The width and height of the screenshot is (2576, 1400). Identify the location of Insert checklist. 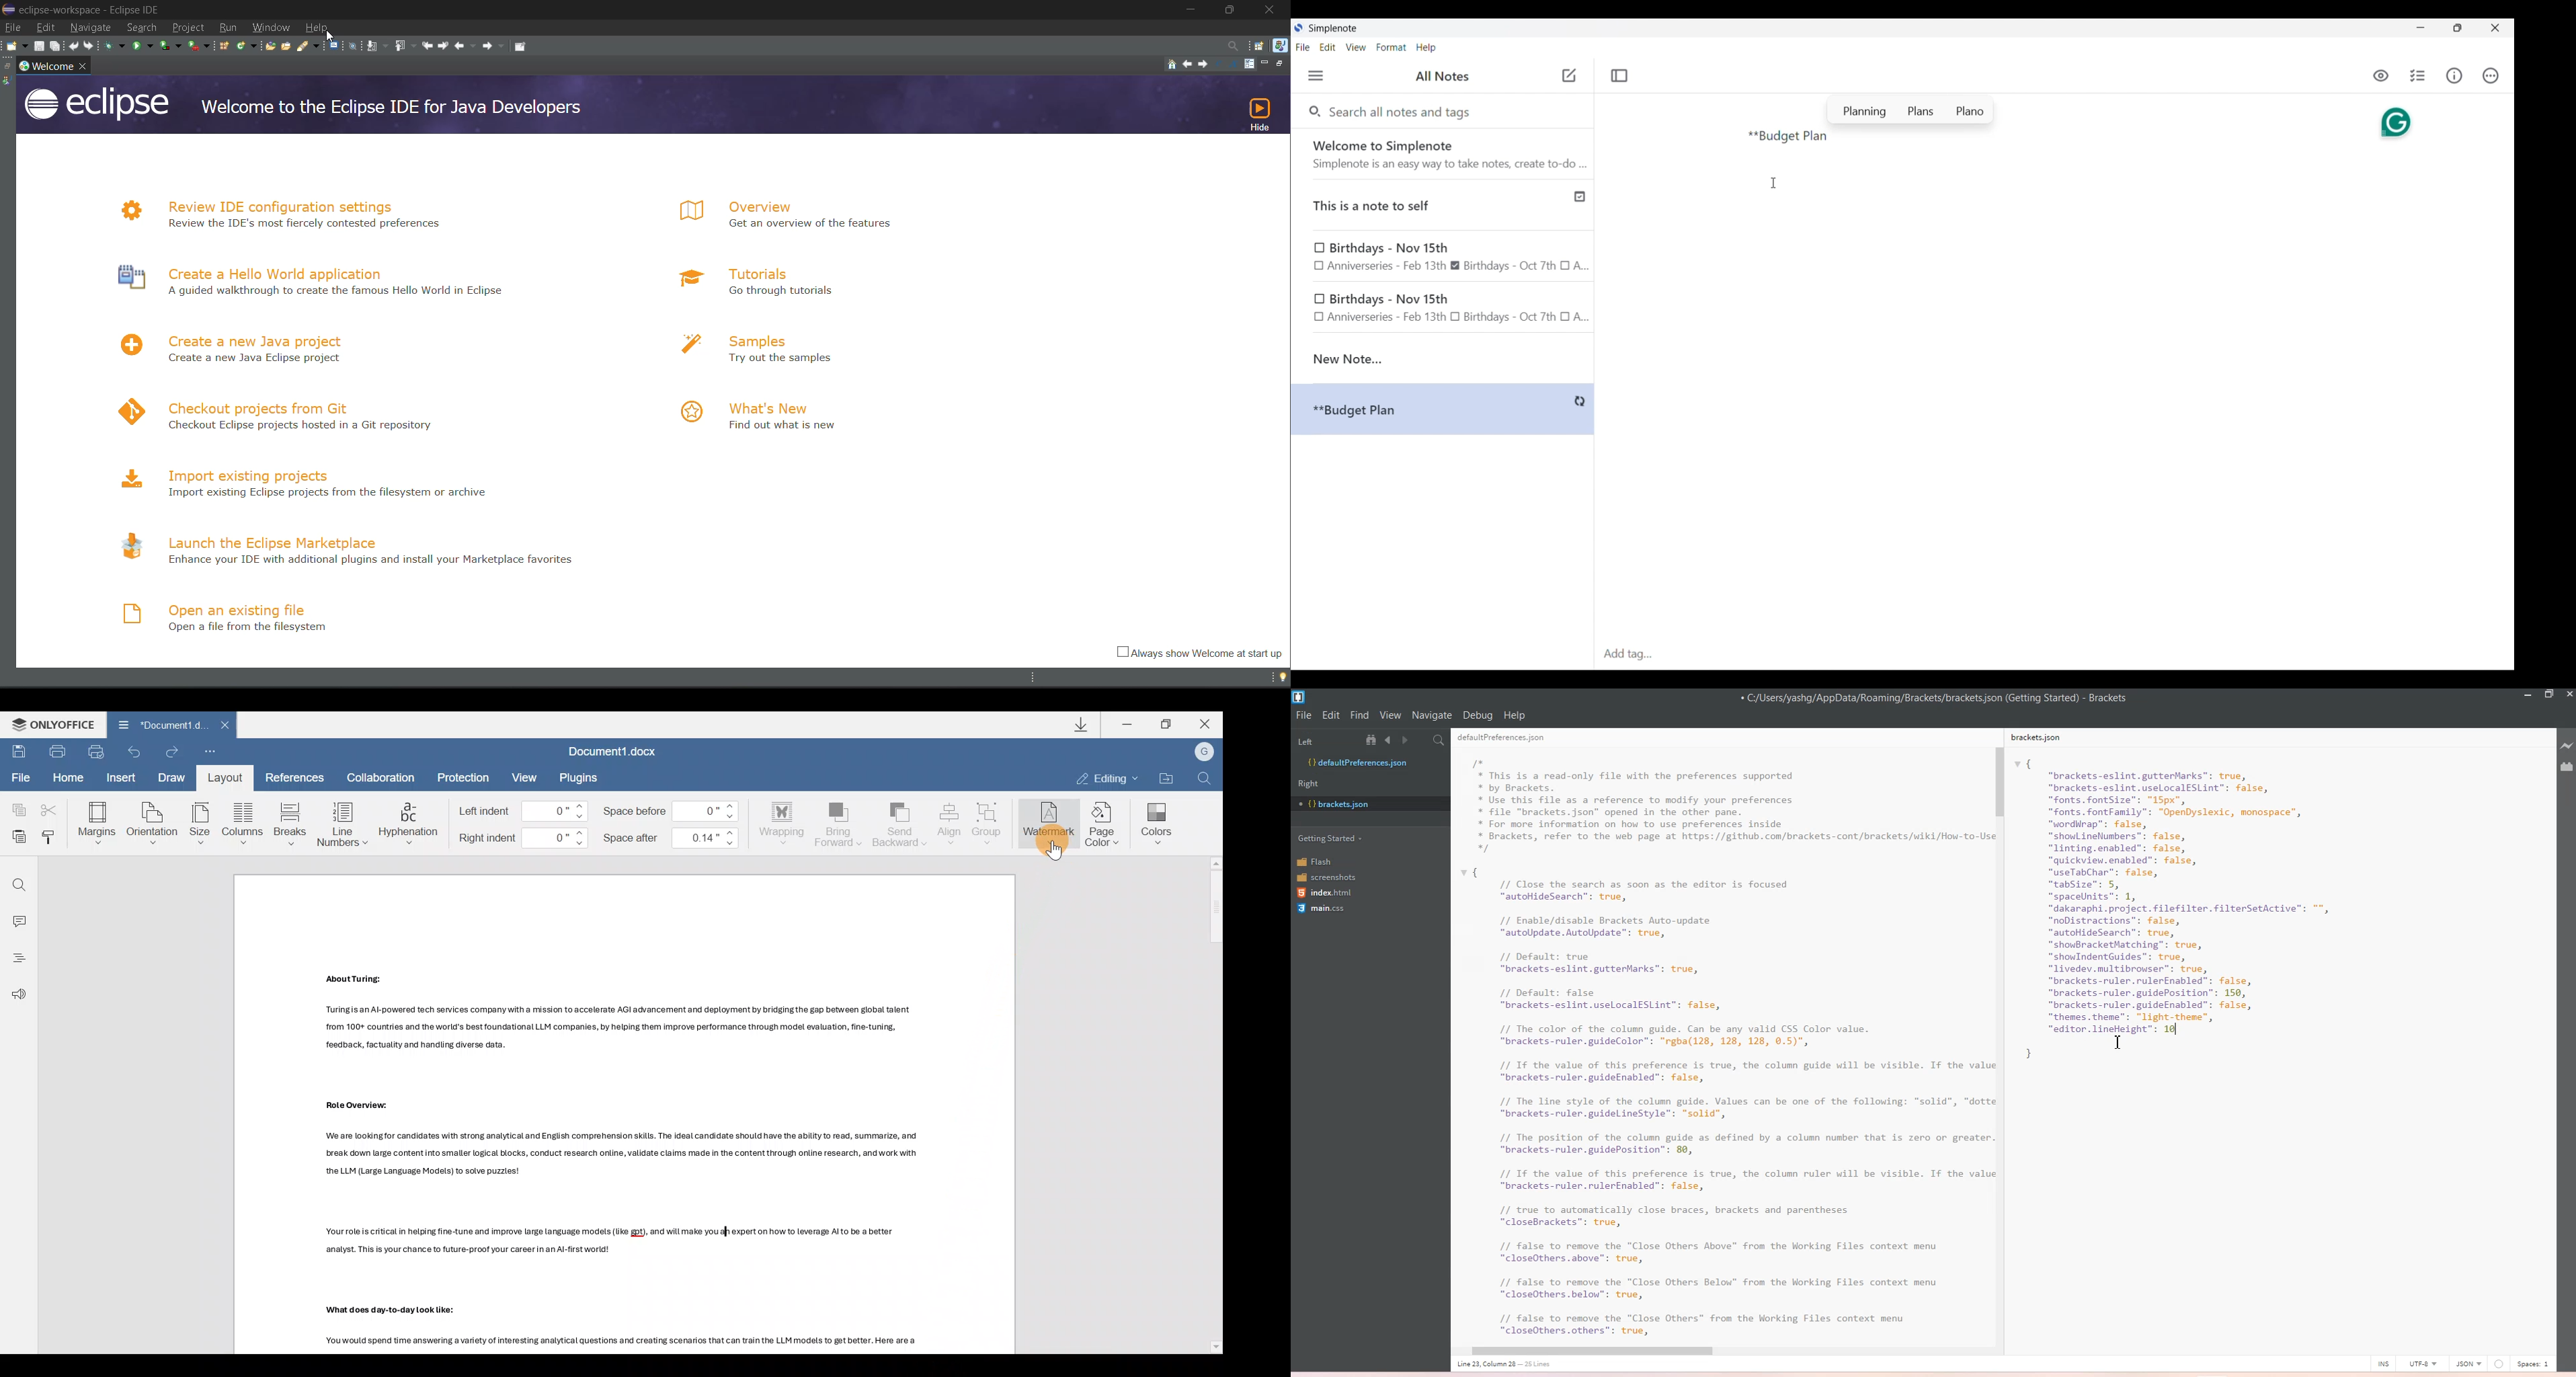
(2419, 76).